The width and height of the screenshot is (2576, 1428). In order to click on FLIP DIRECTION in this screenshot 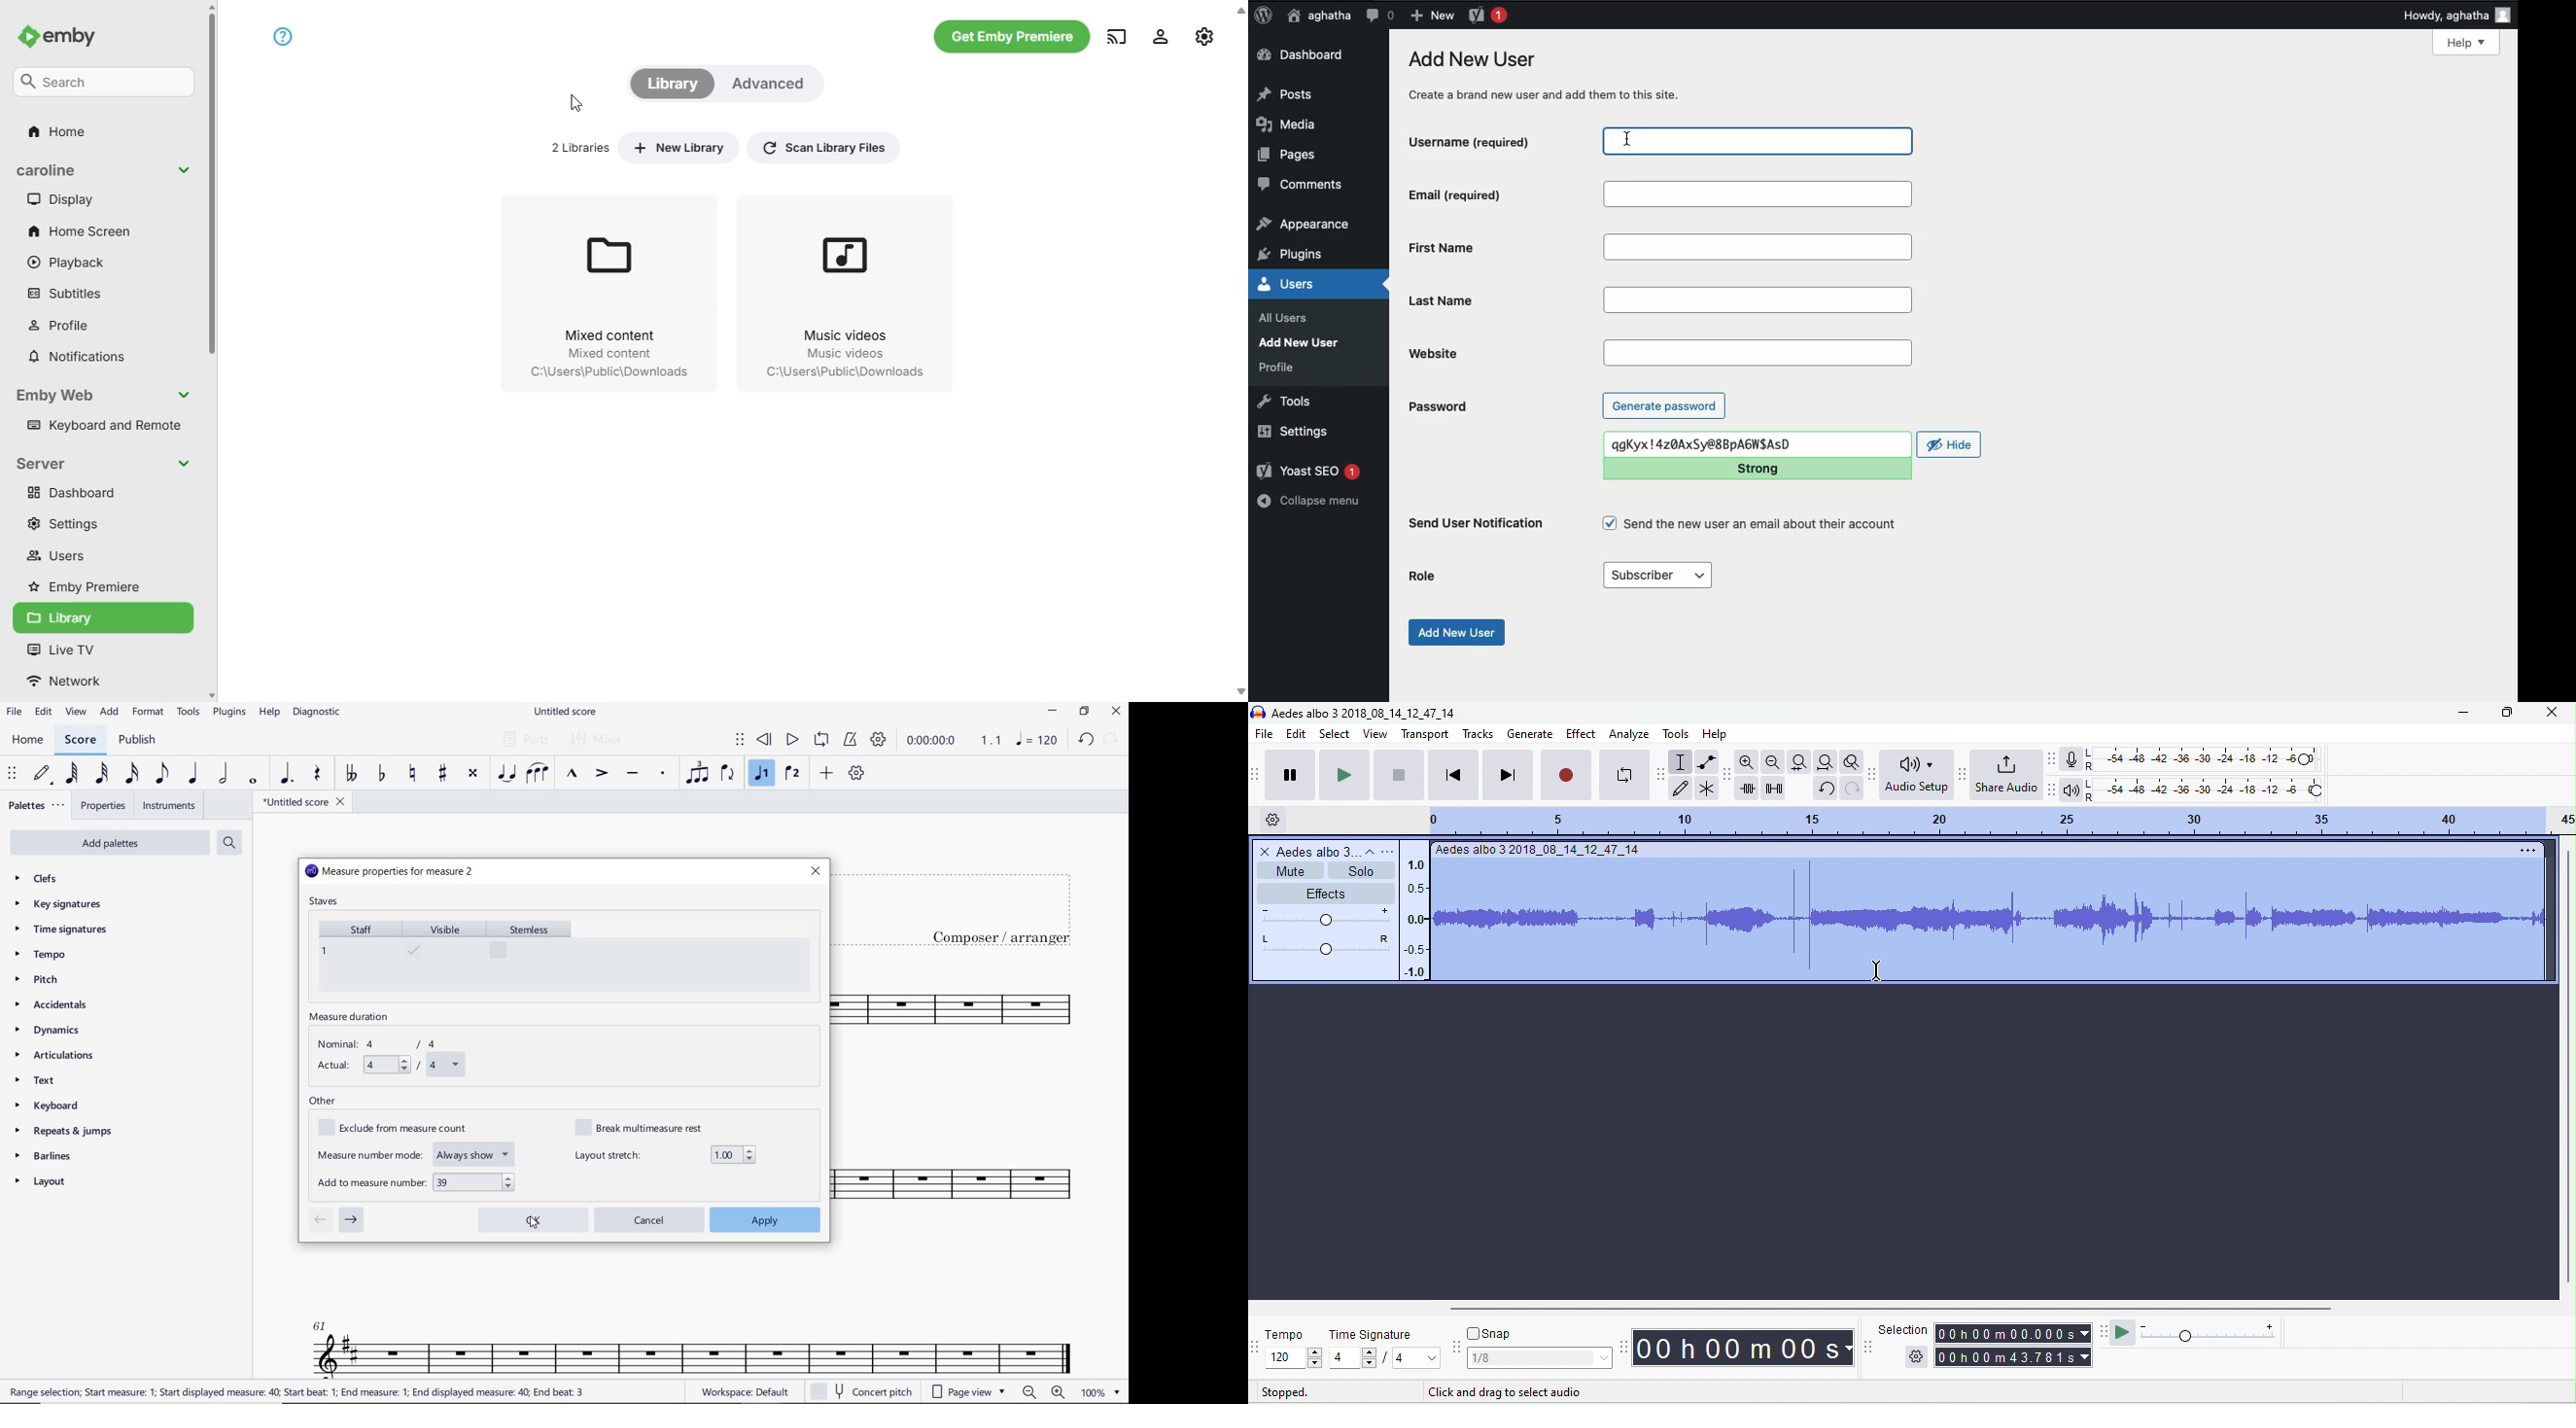, I will do `click(728, 775)`.